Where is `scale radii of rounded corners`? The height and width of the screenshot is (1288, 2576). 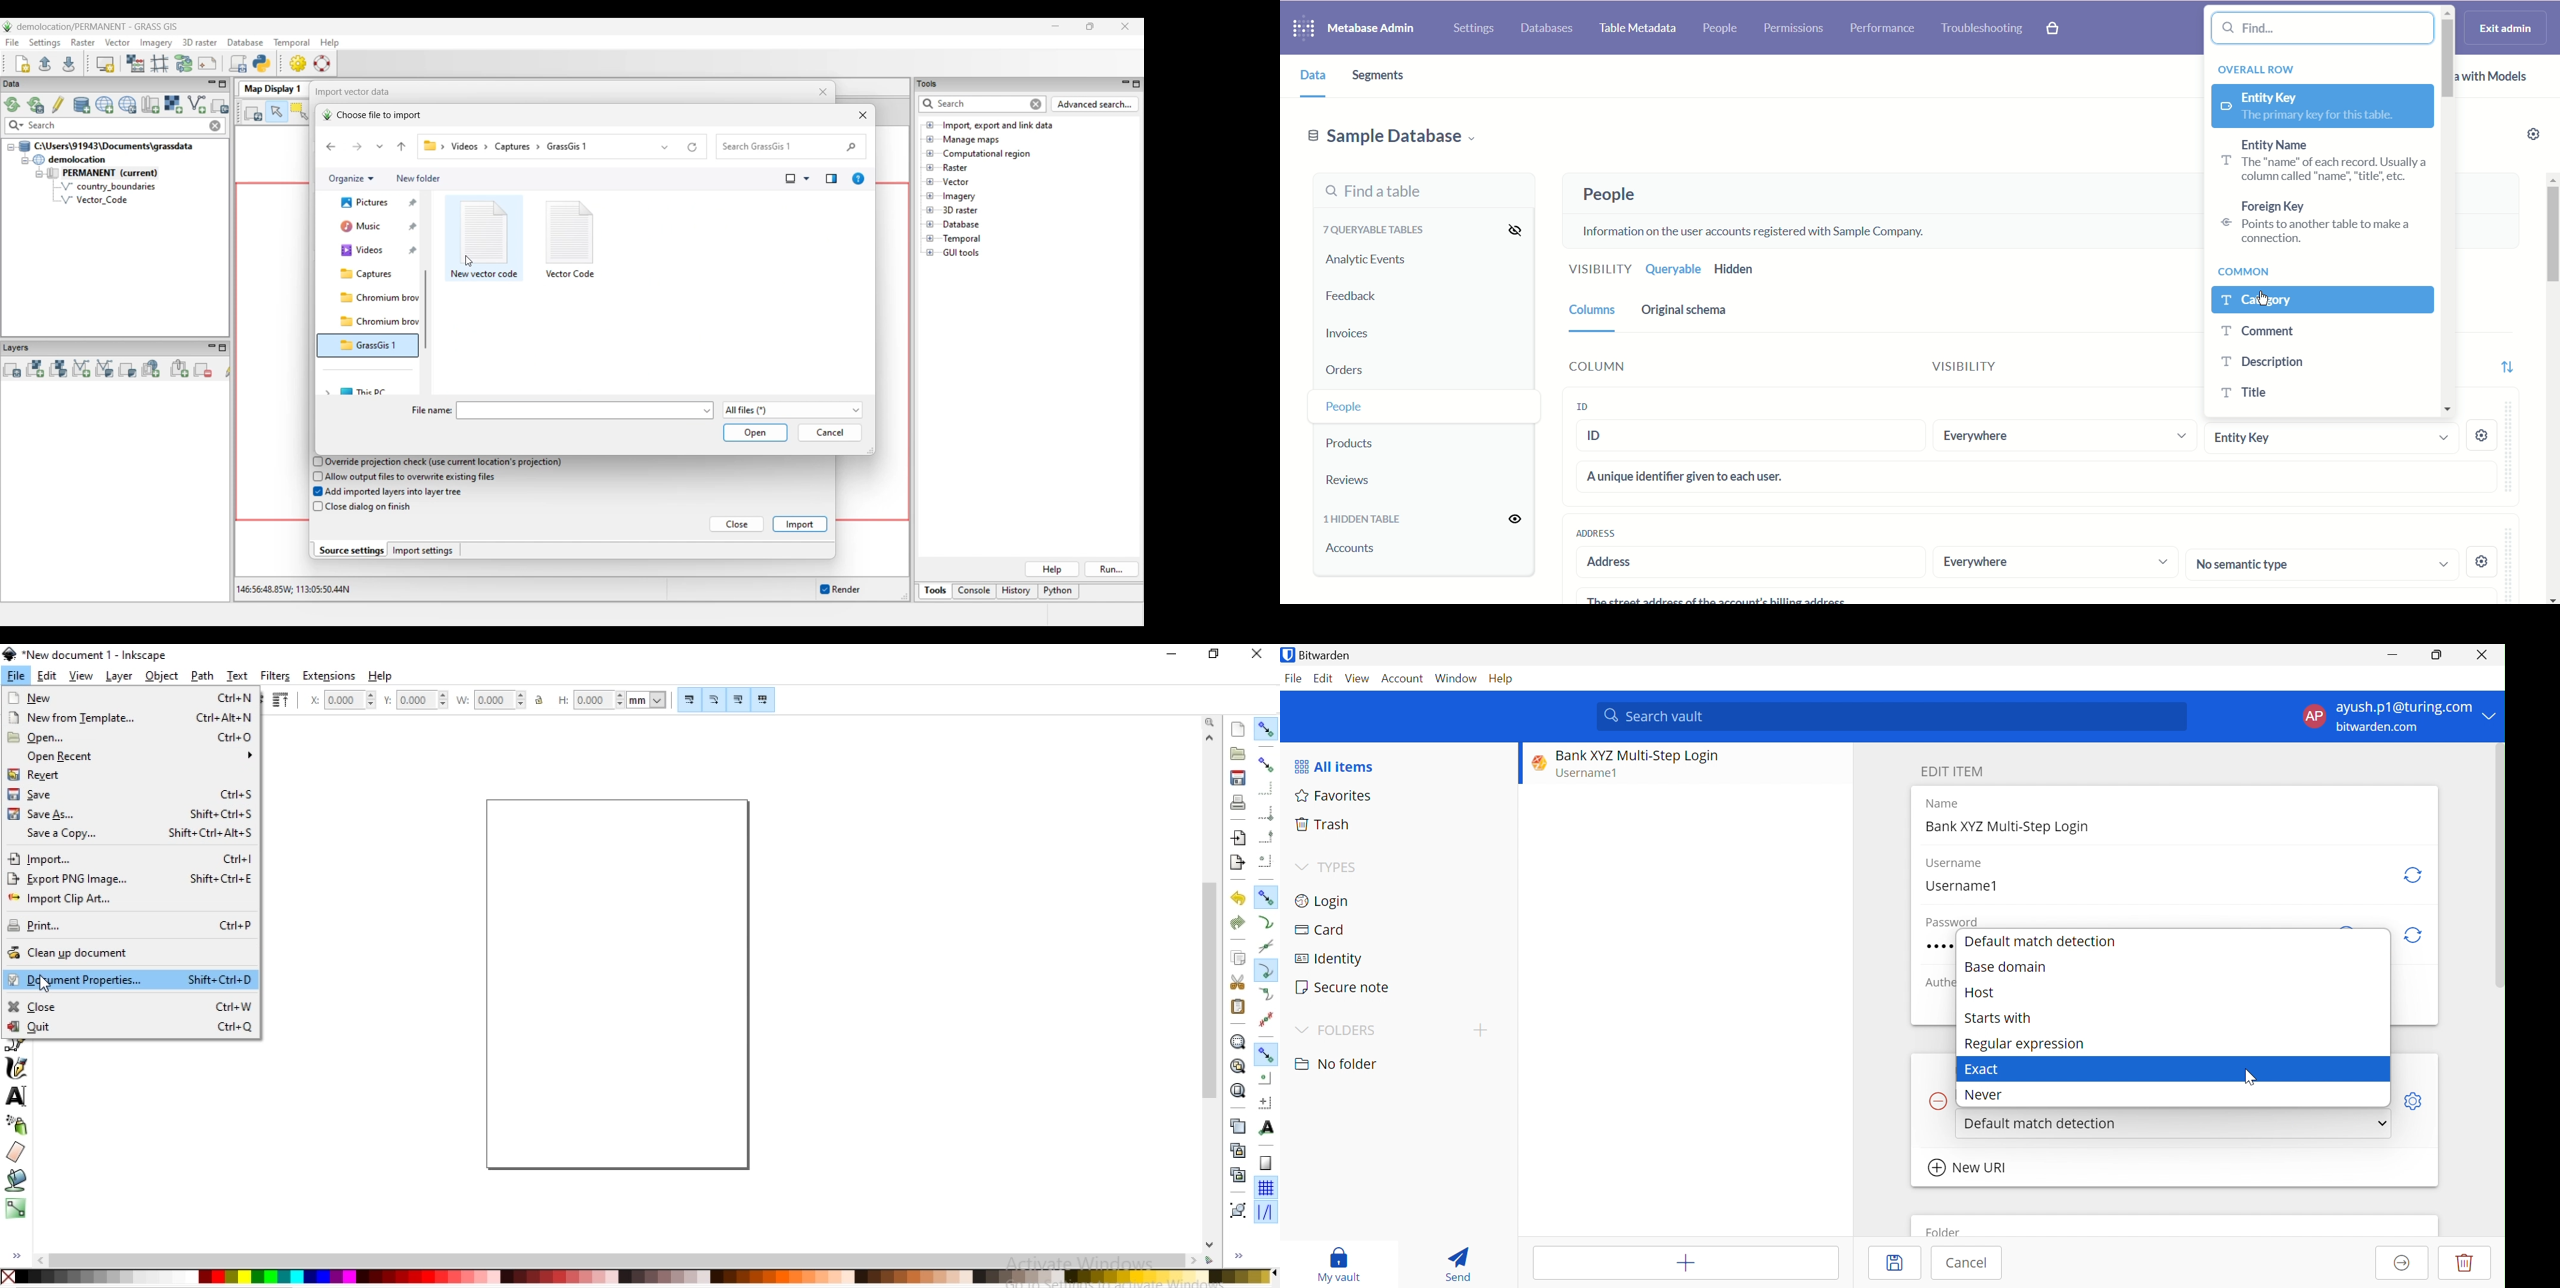 scale radii of rounded corners is located at coordinates (714, 701).